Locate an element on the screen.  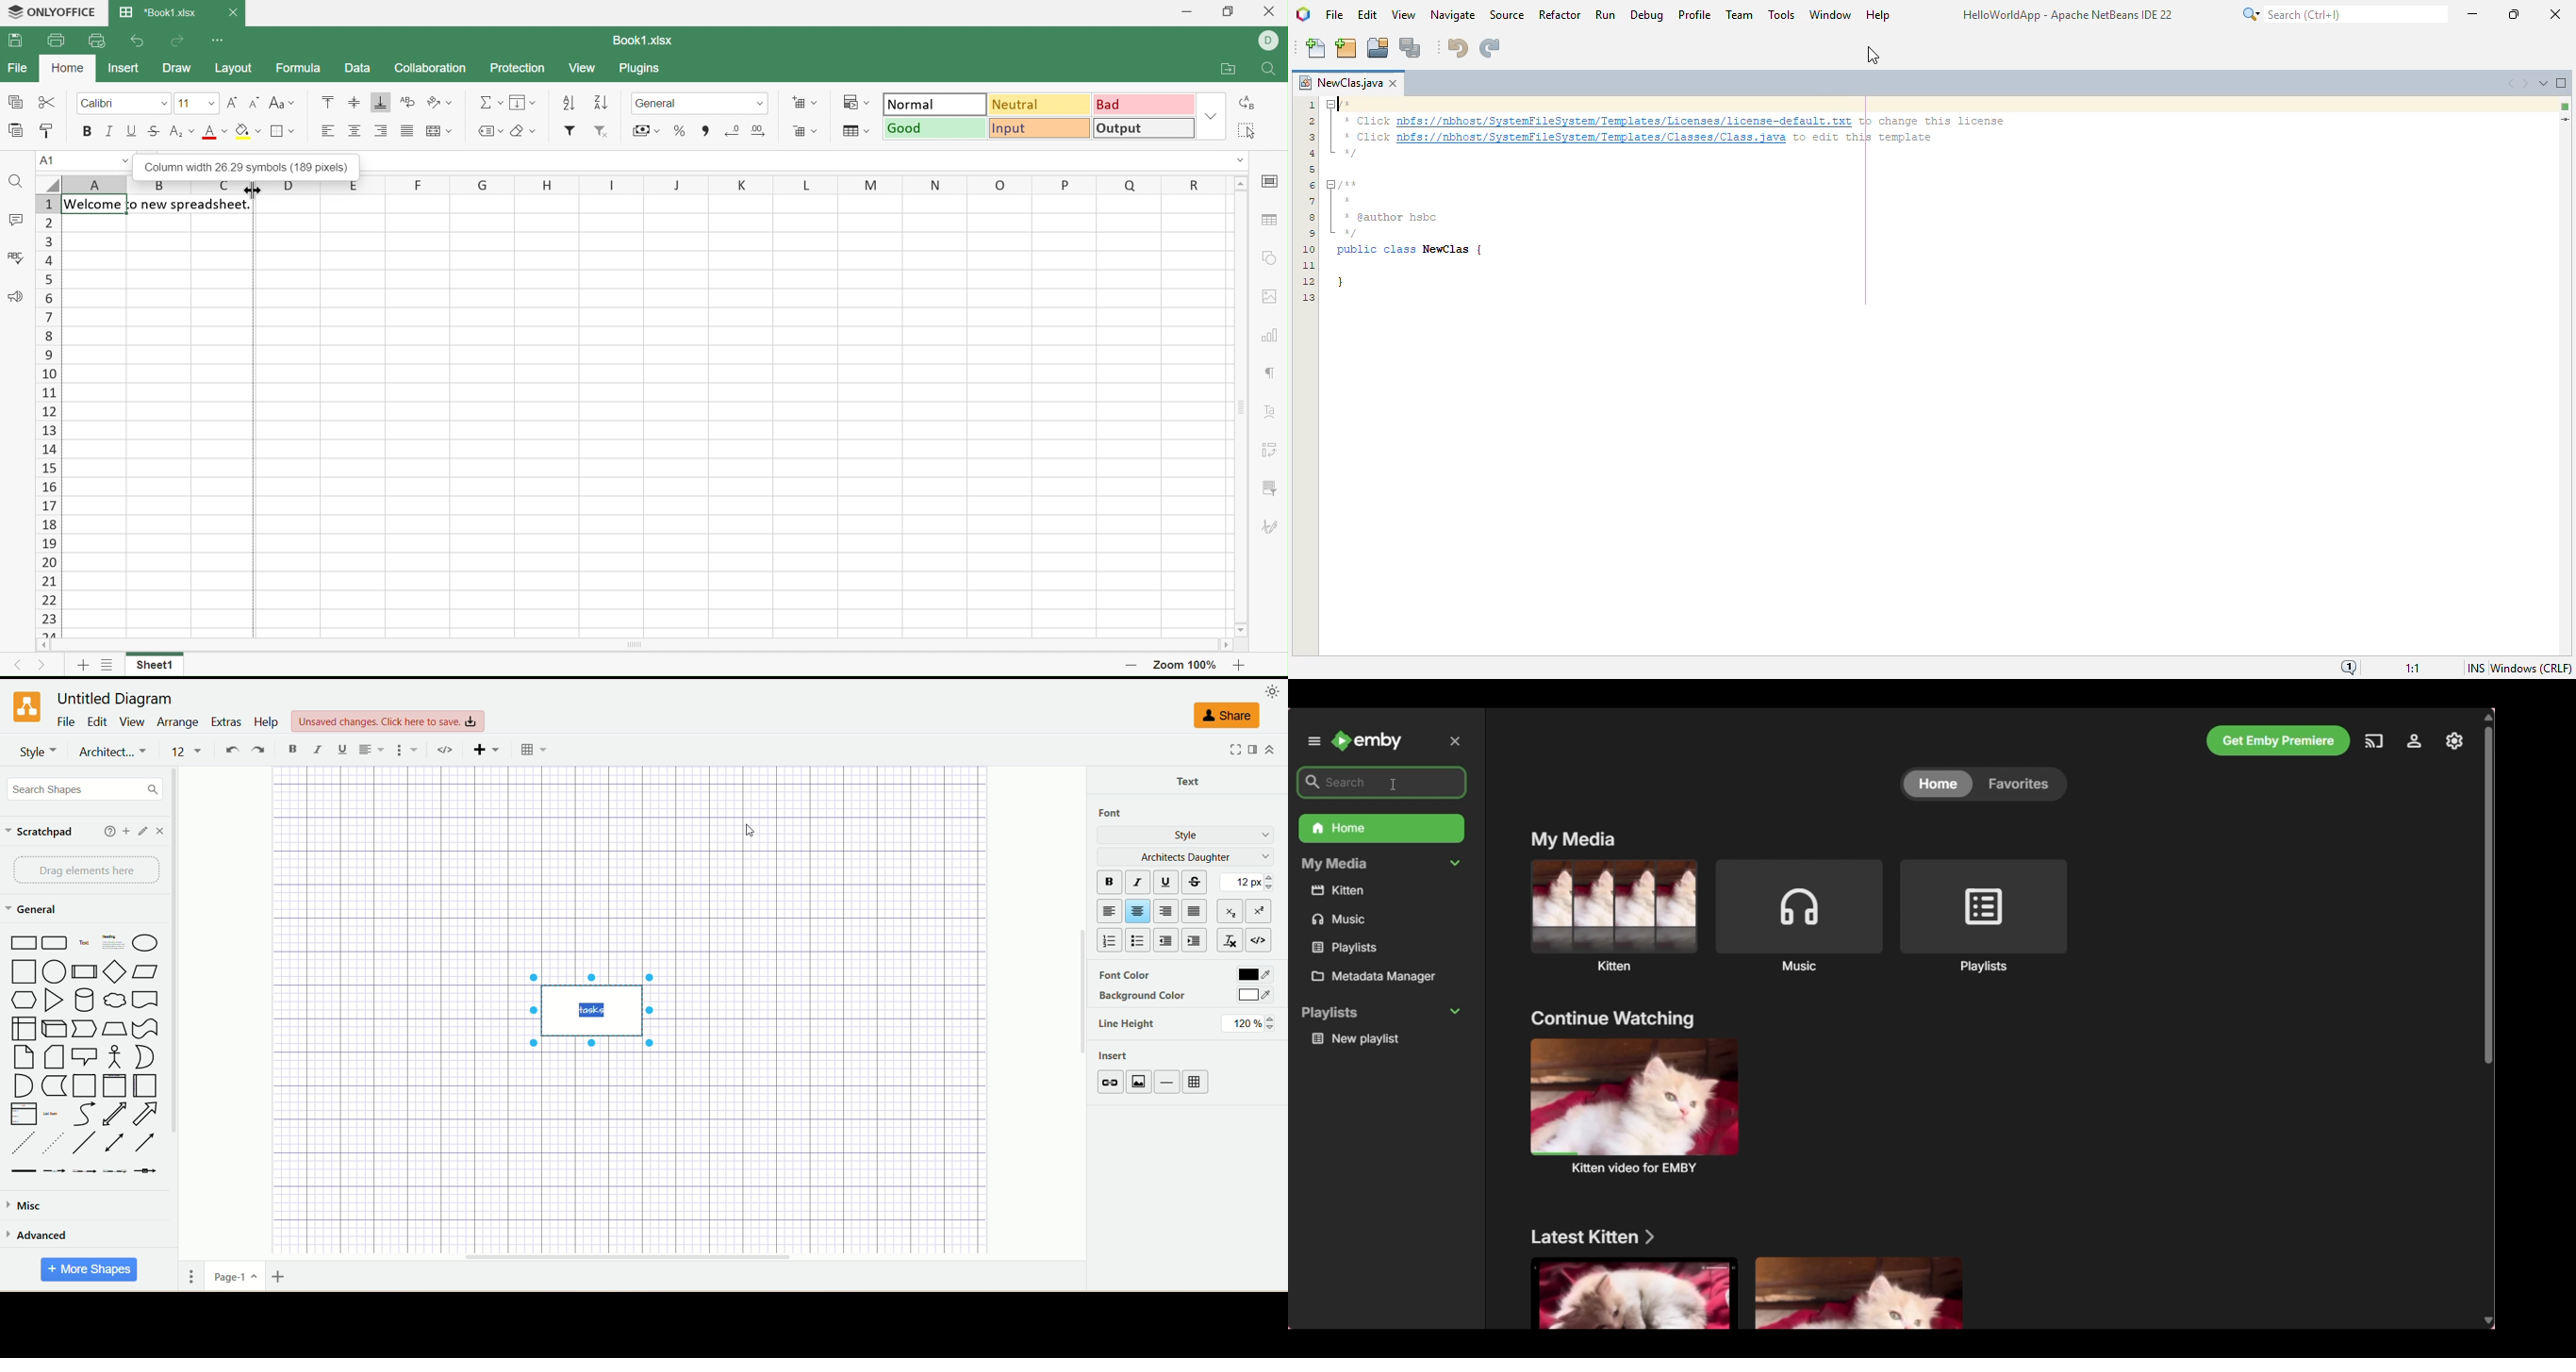
arrange is located at coordinates (177, 722).